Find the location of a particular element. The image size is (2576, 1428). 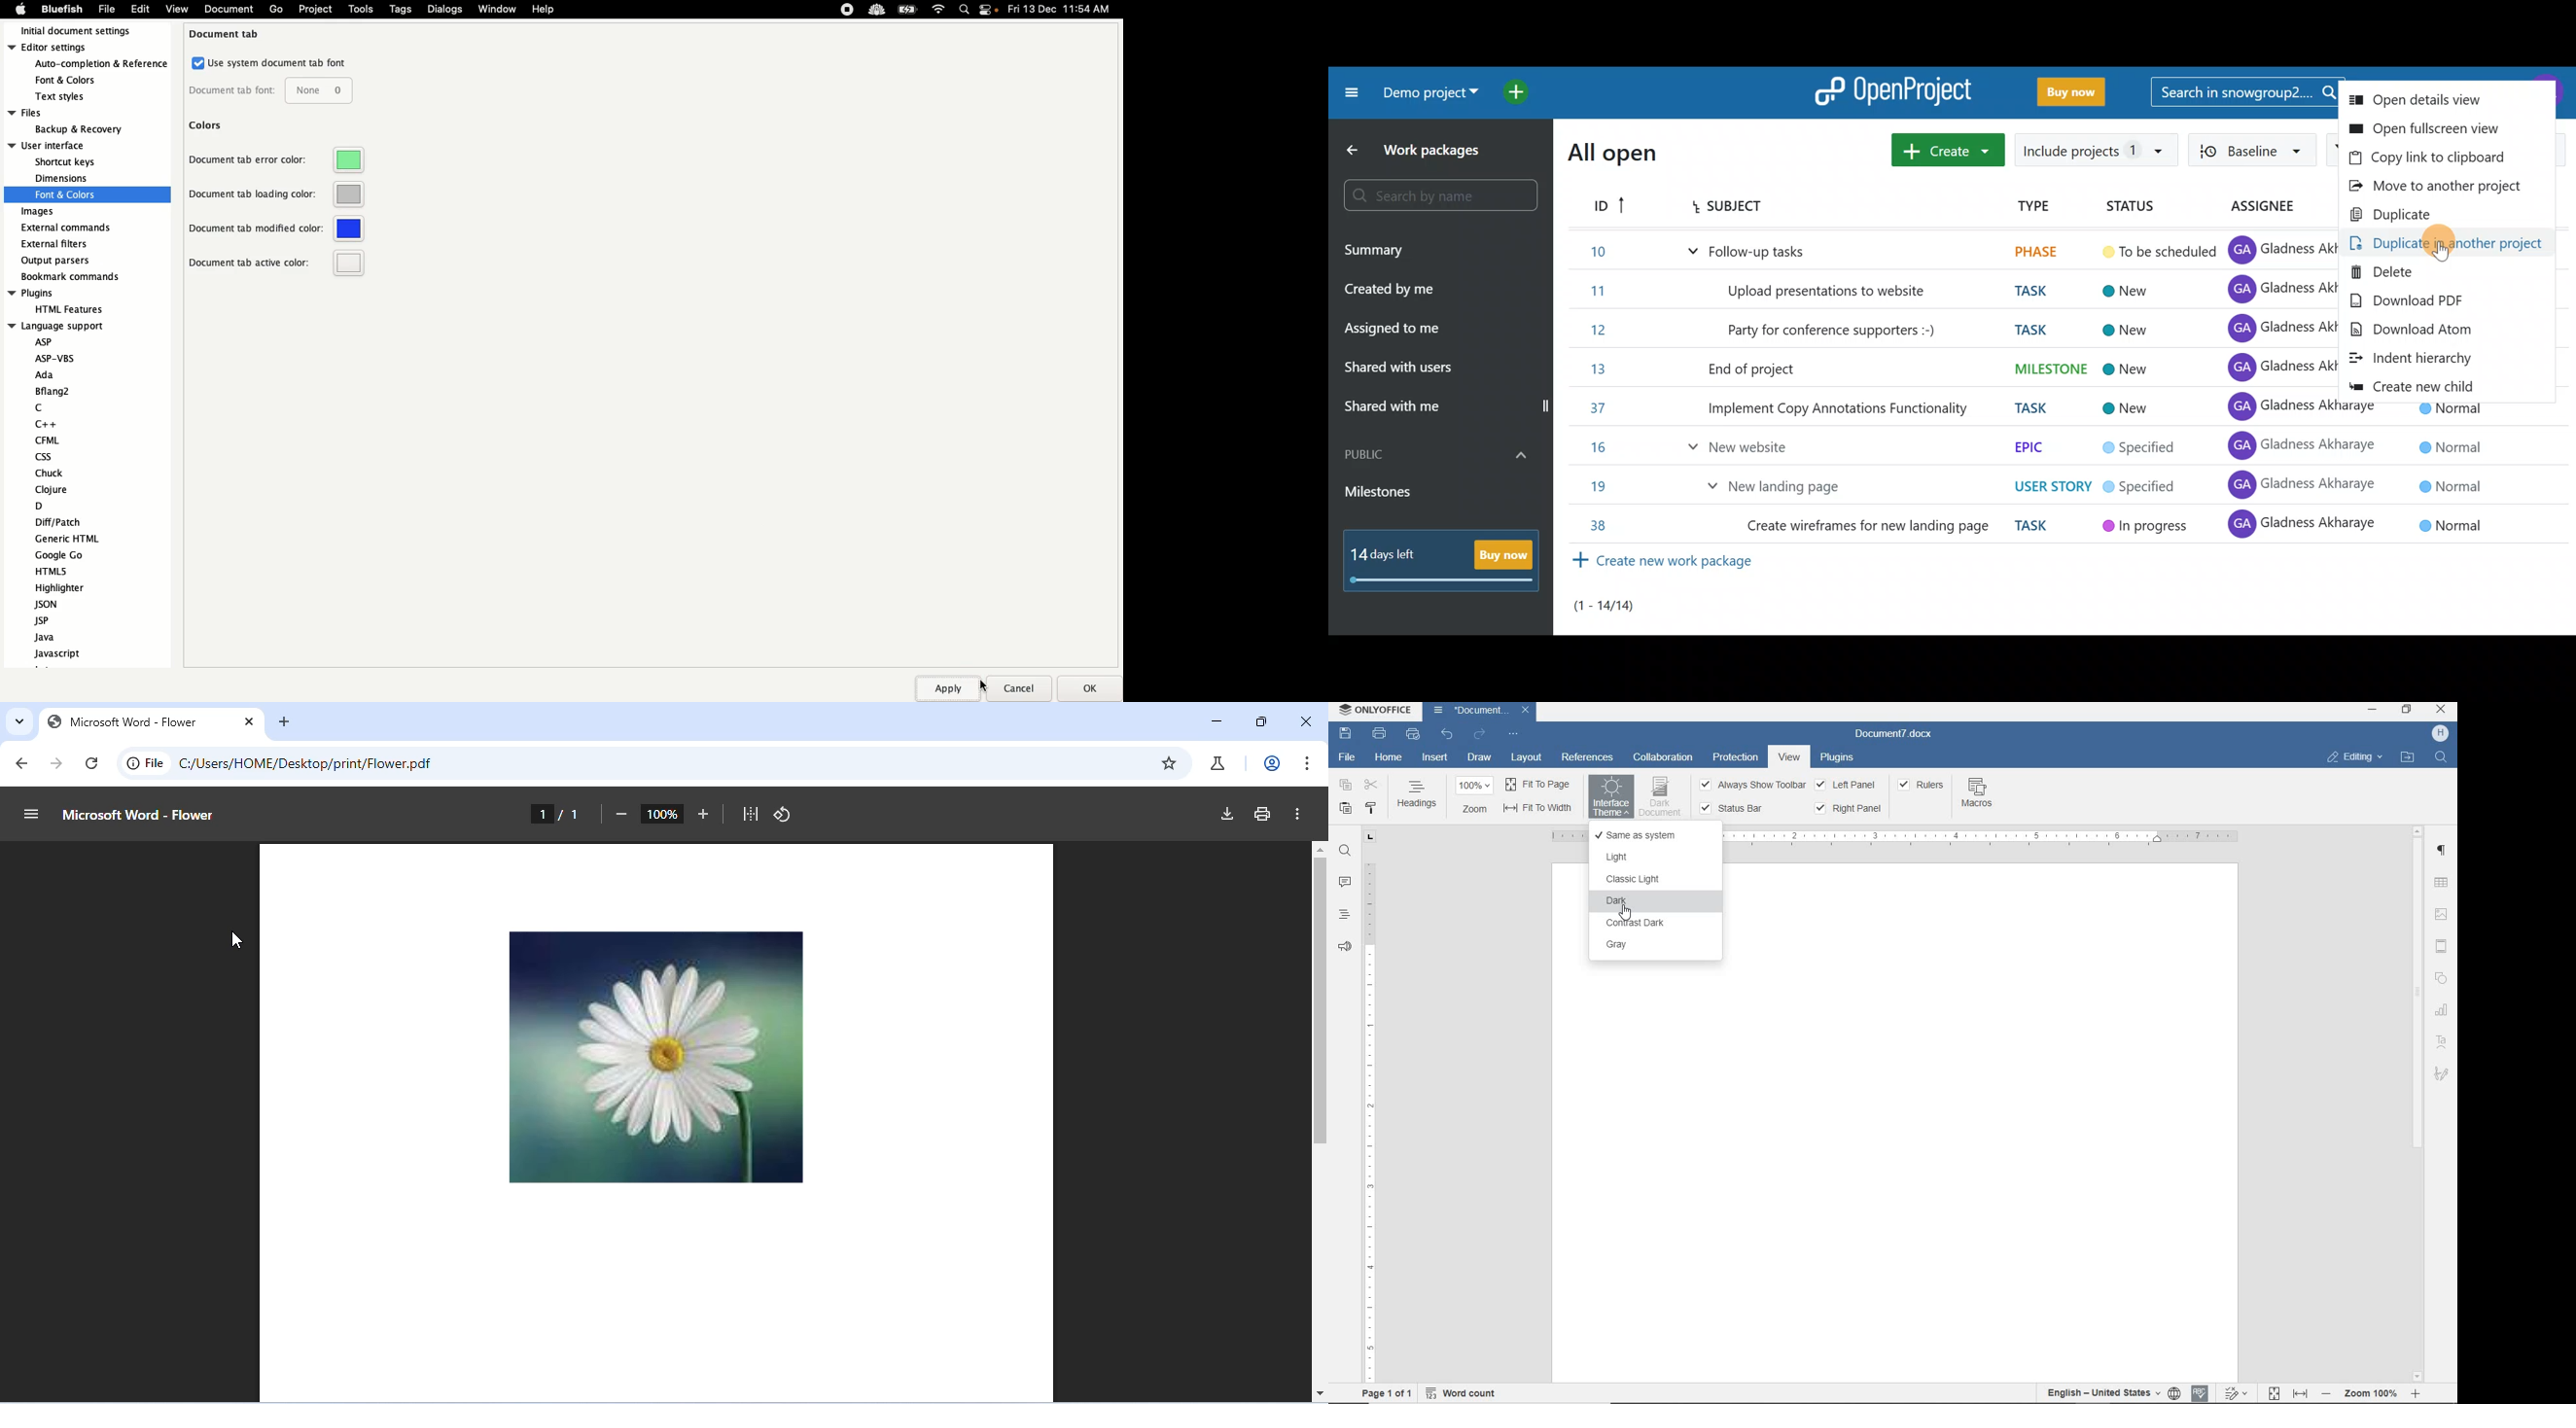

10 is located at coordinates (1592, 255).